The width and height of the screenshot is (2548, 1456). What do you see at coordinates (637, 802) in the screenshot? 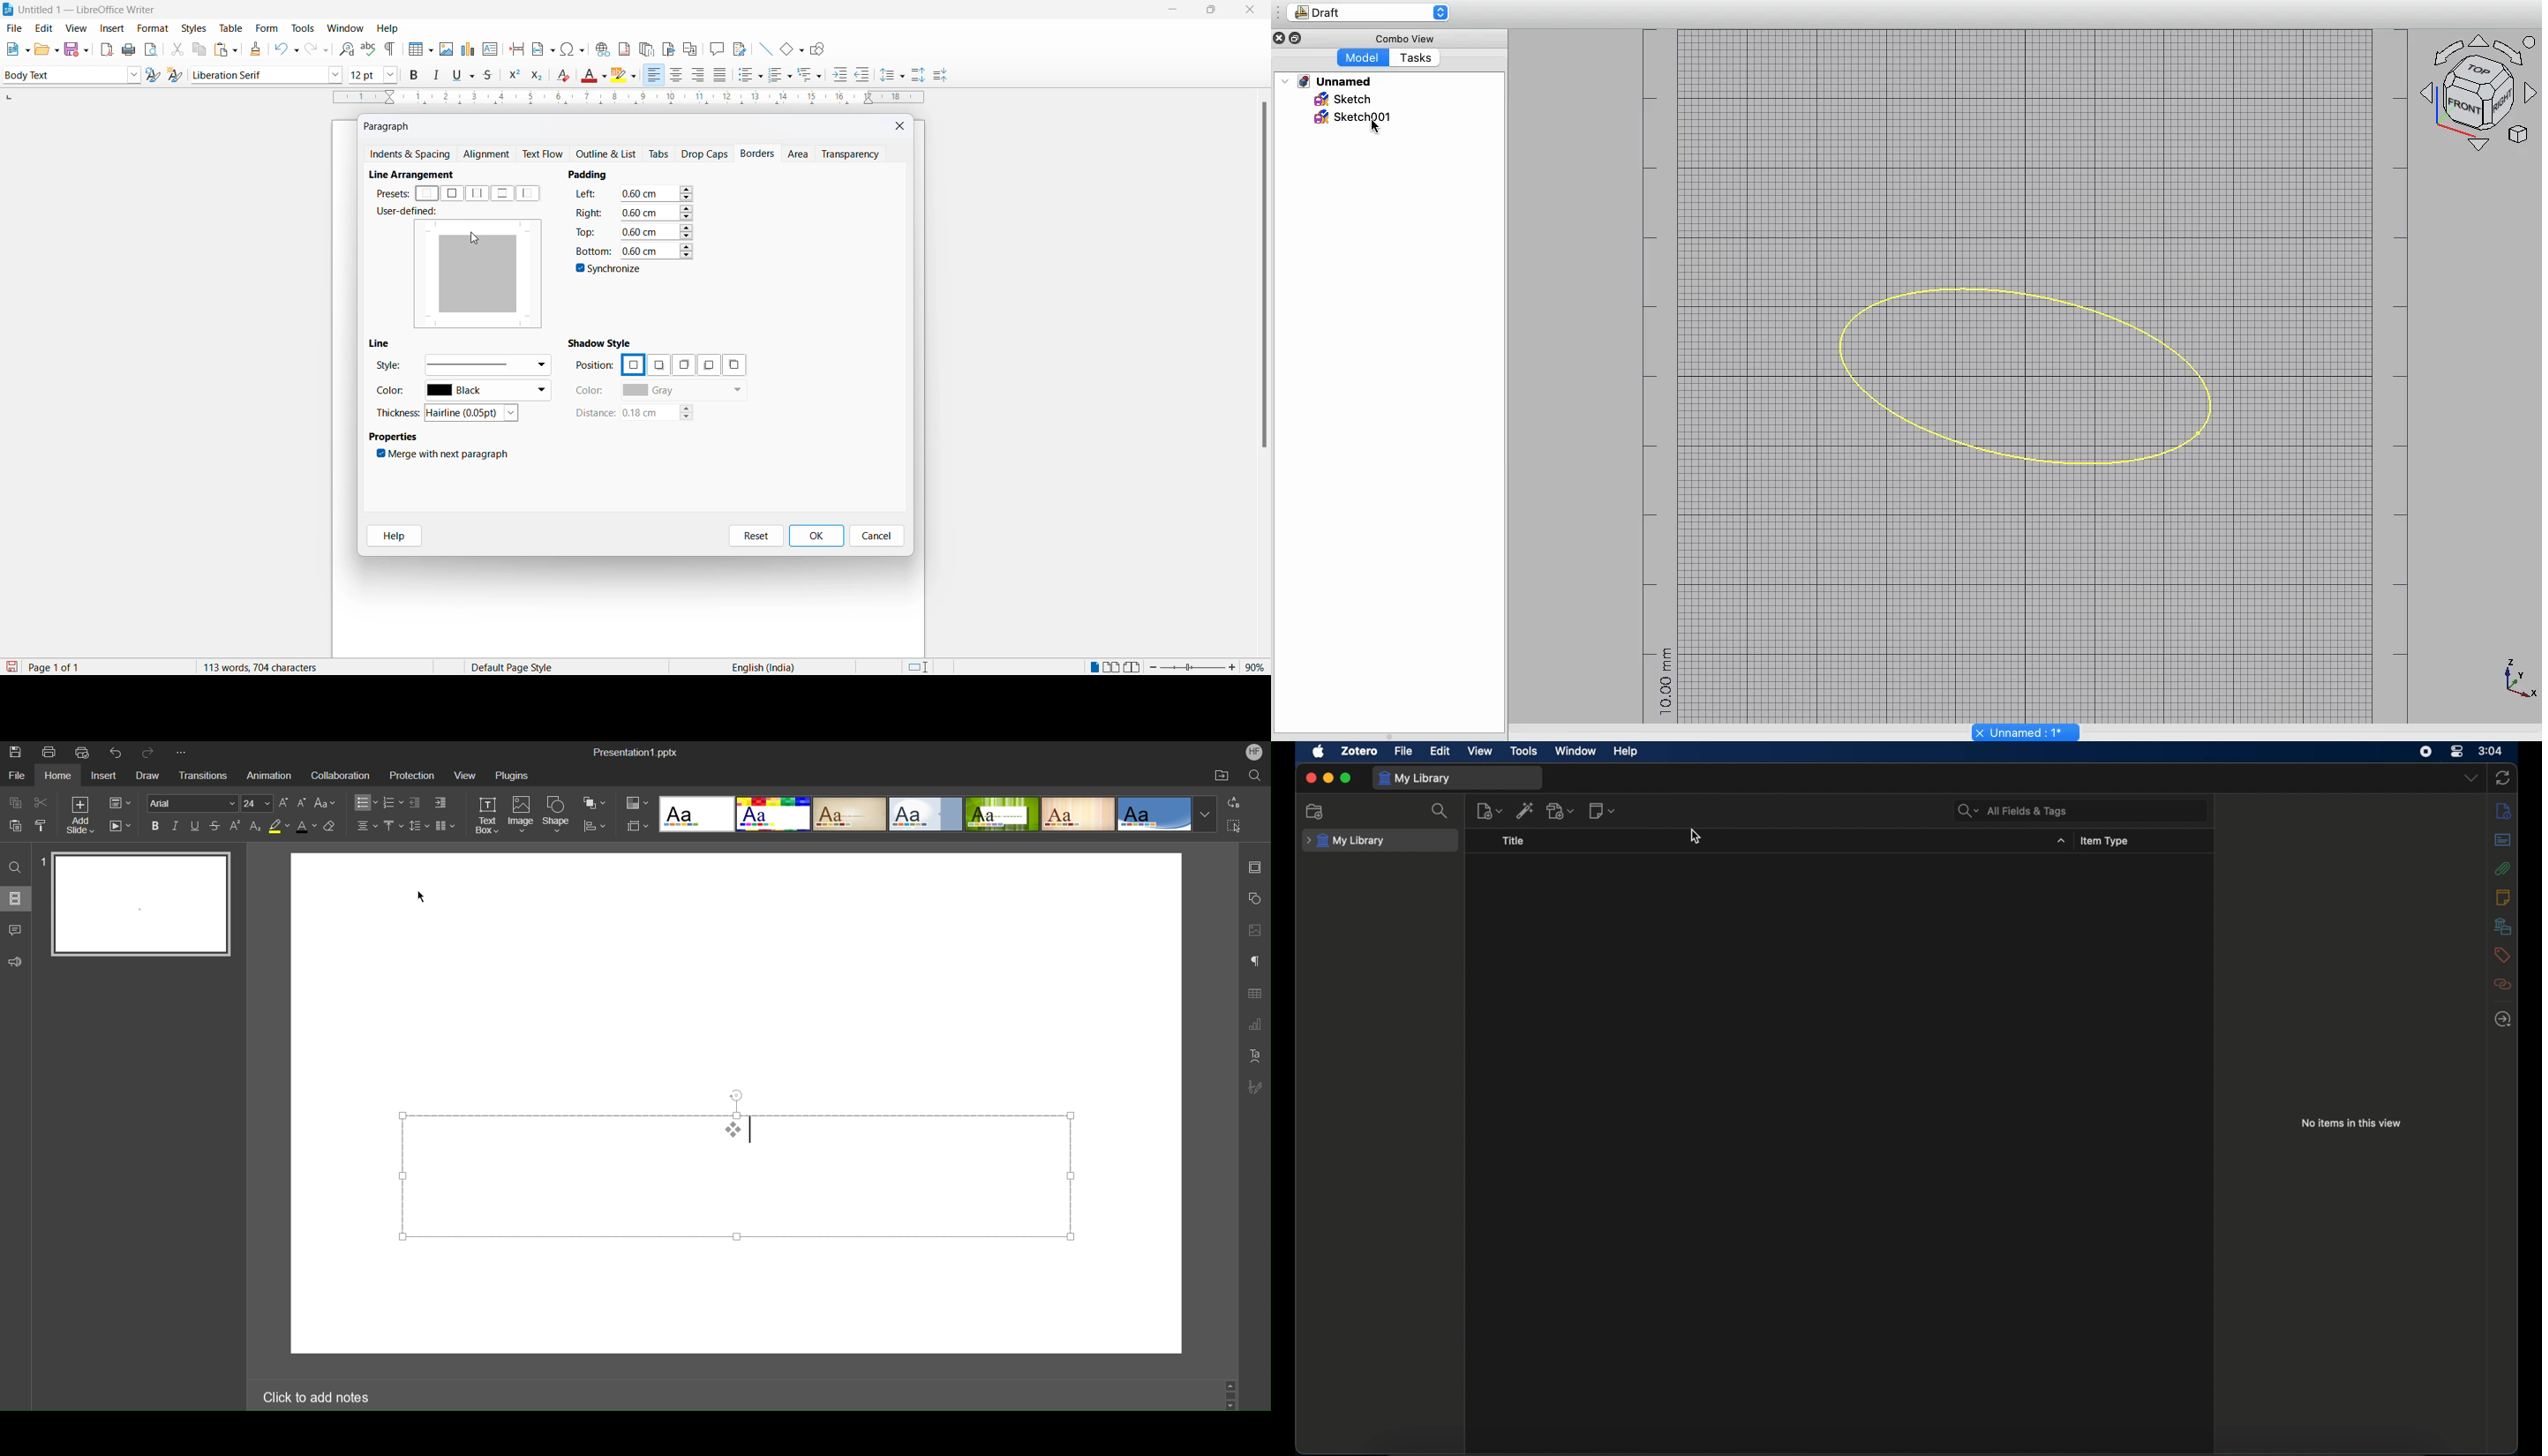
I see `Color` at bounding box center [637, 802].